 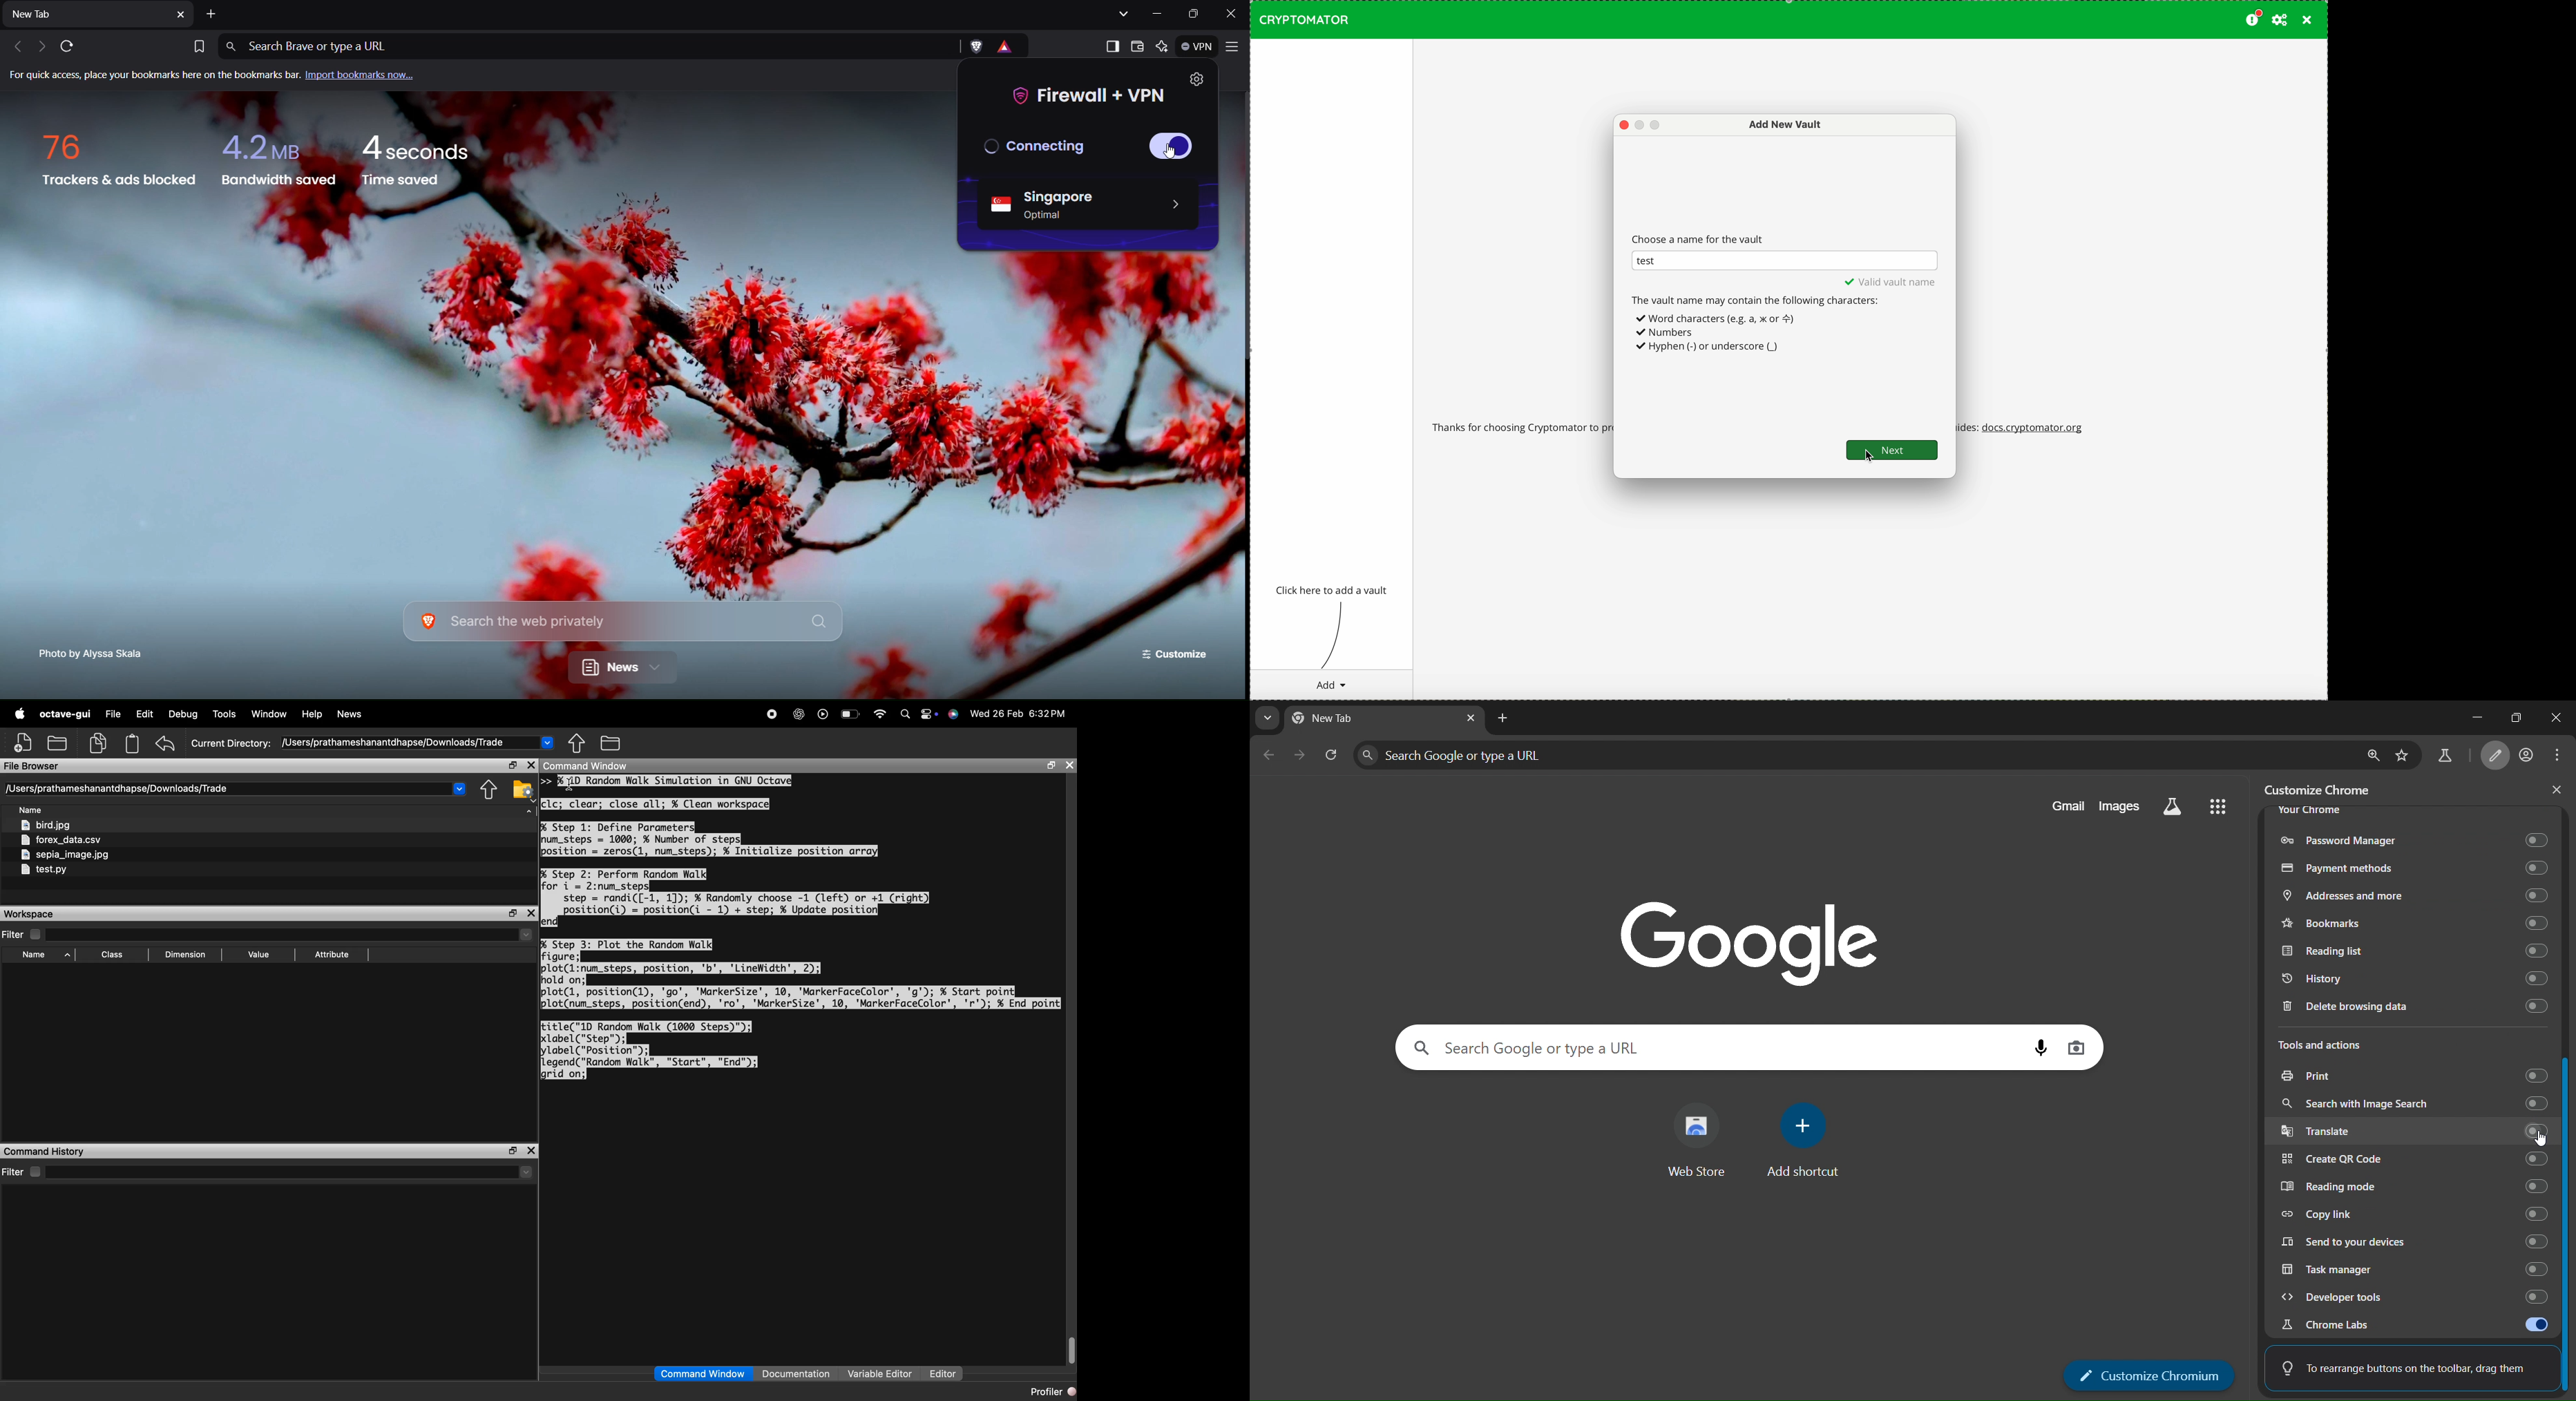 What do you see at coordinates (100, 742) in the screenshot?
I see `copy` at bounding box center [100, 742].